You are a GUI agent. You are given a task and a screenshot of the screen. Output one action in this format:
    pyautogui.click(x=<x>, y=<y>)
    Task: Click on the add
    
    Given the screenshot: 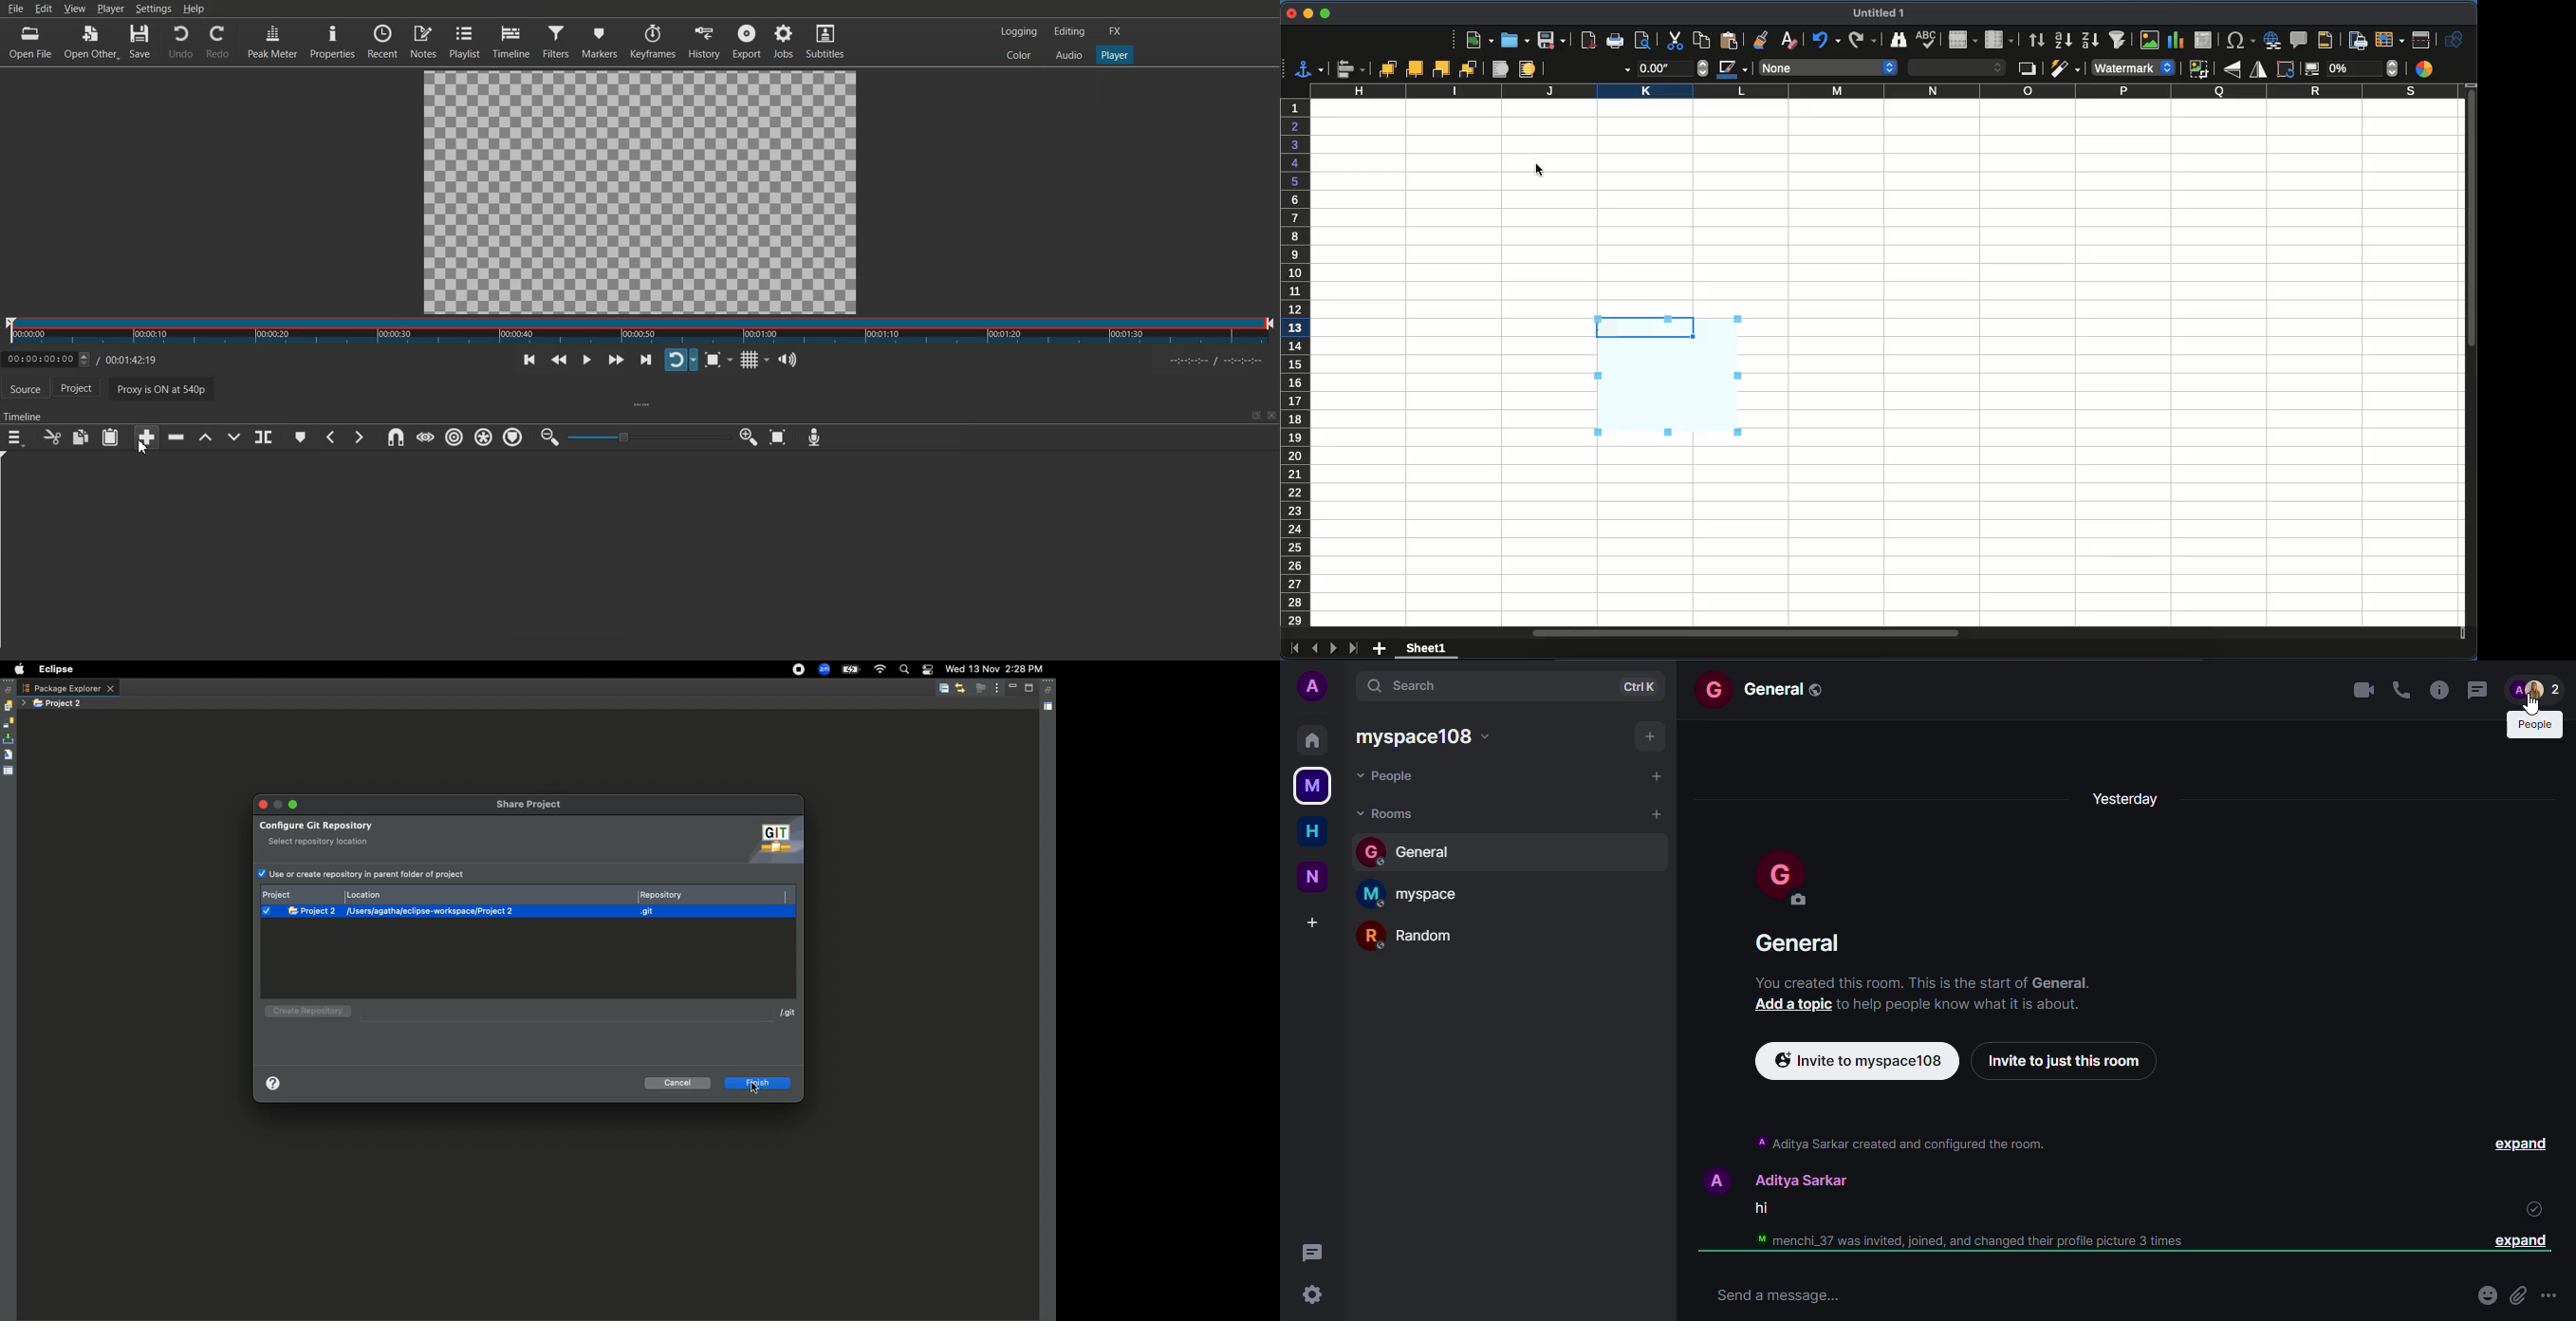 What is the action you would take?
    pyautogui.click(x=1657, y=775)
    